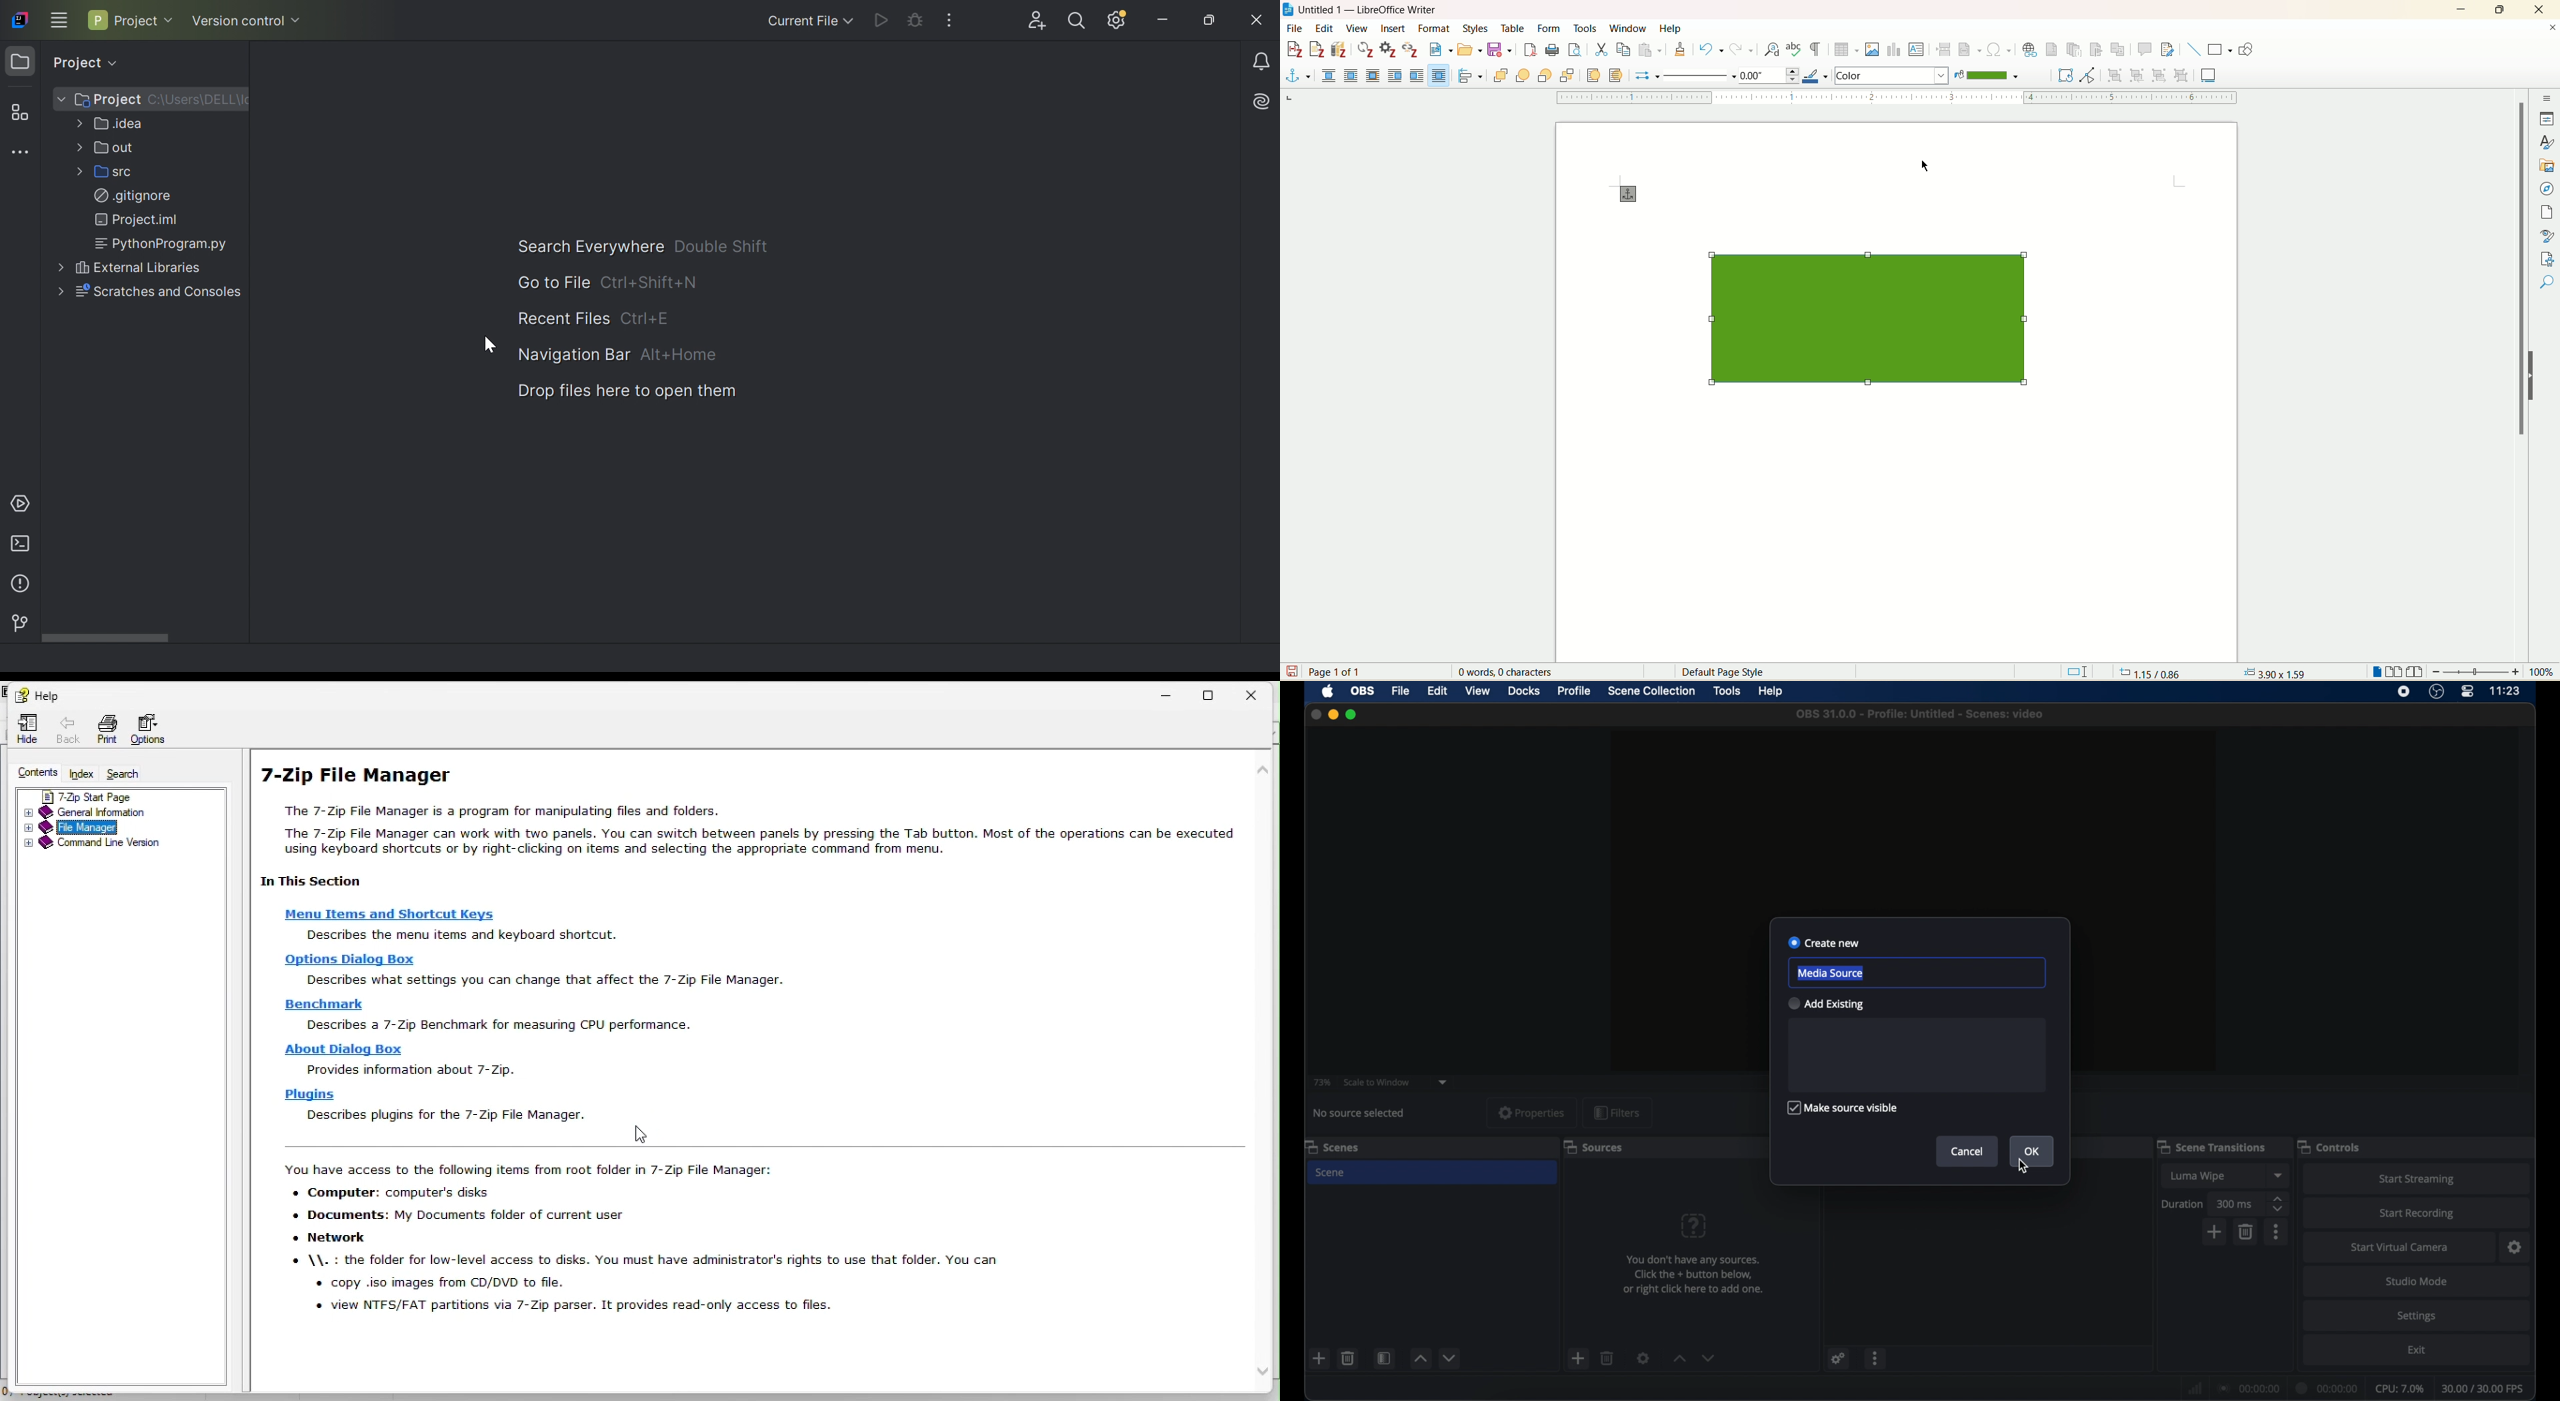 The image size is (2576, 1428). What do you see at coordinates (1443, 1082) in the screenshot?
I see `dropdown` at bounding box center [1443, 1082].